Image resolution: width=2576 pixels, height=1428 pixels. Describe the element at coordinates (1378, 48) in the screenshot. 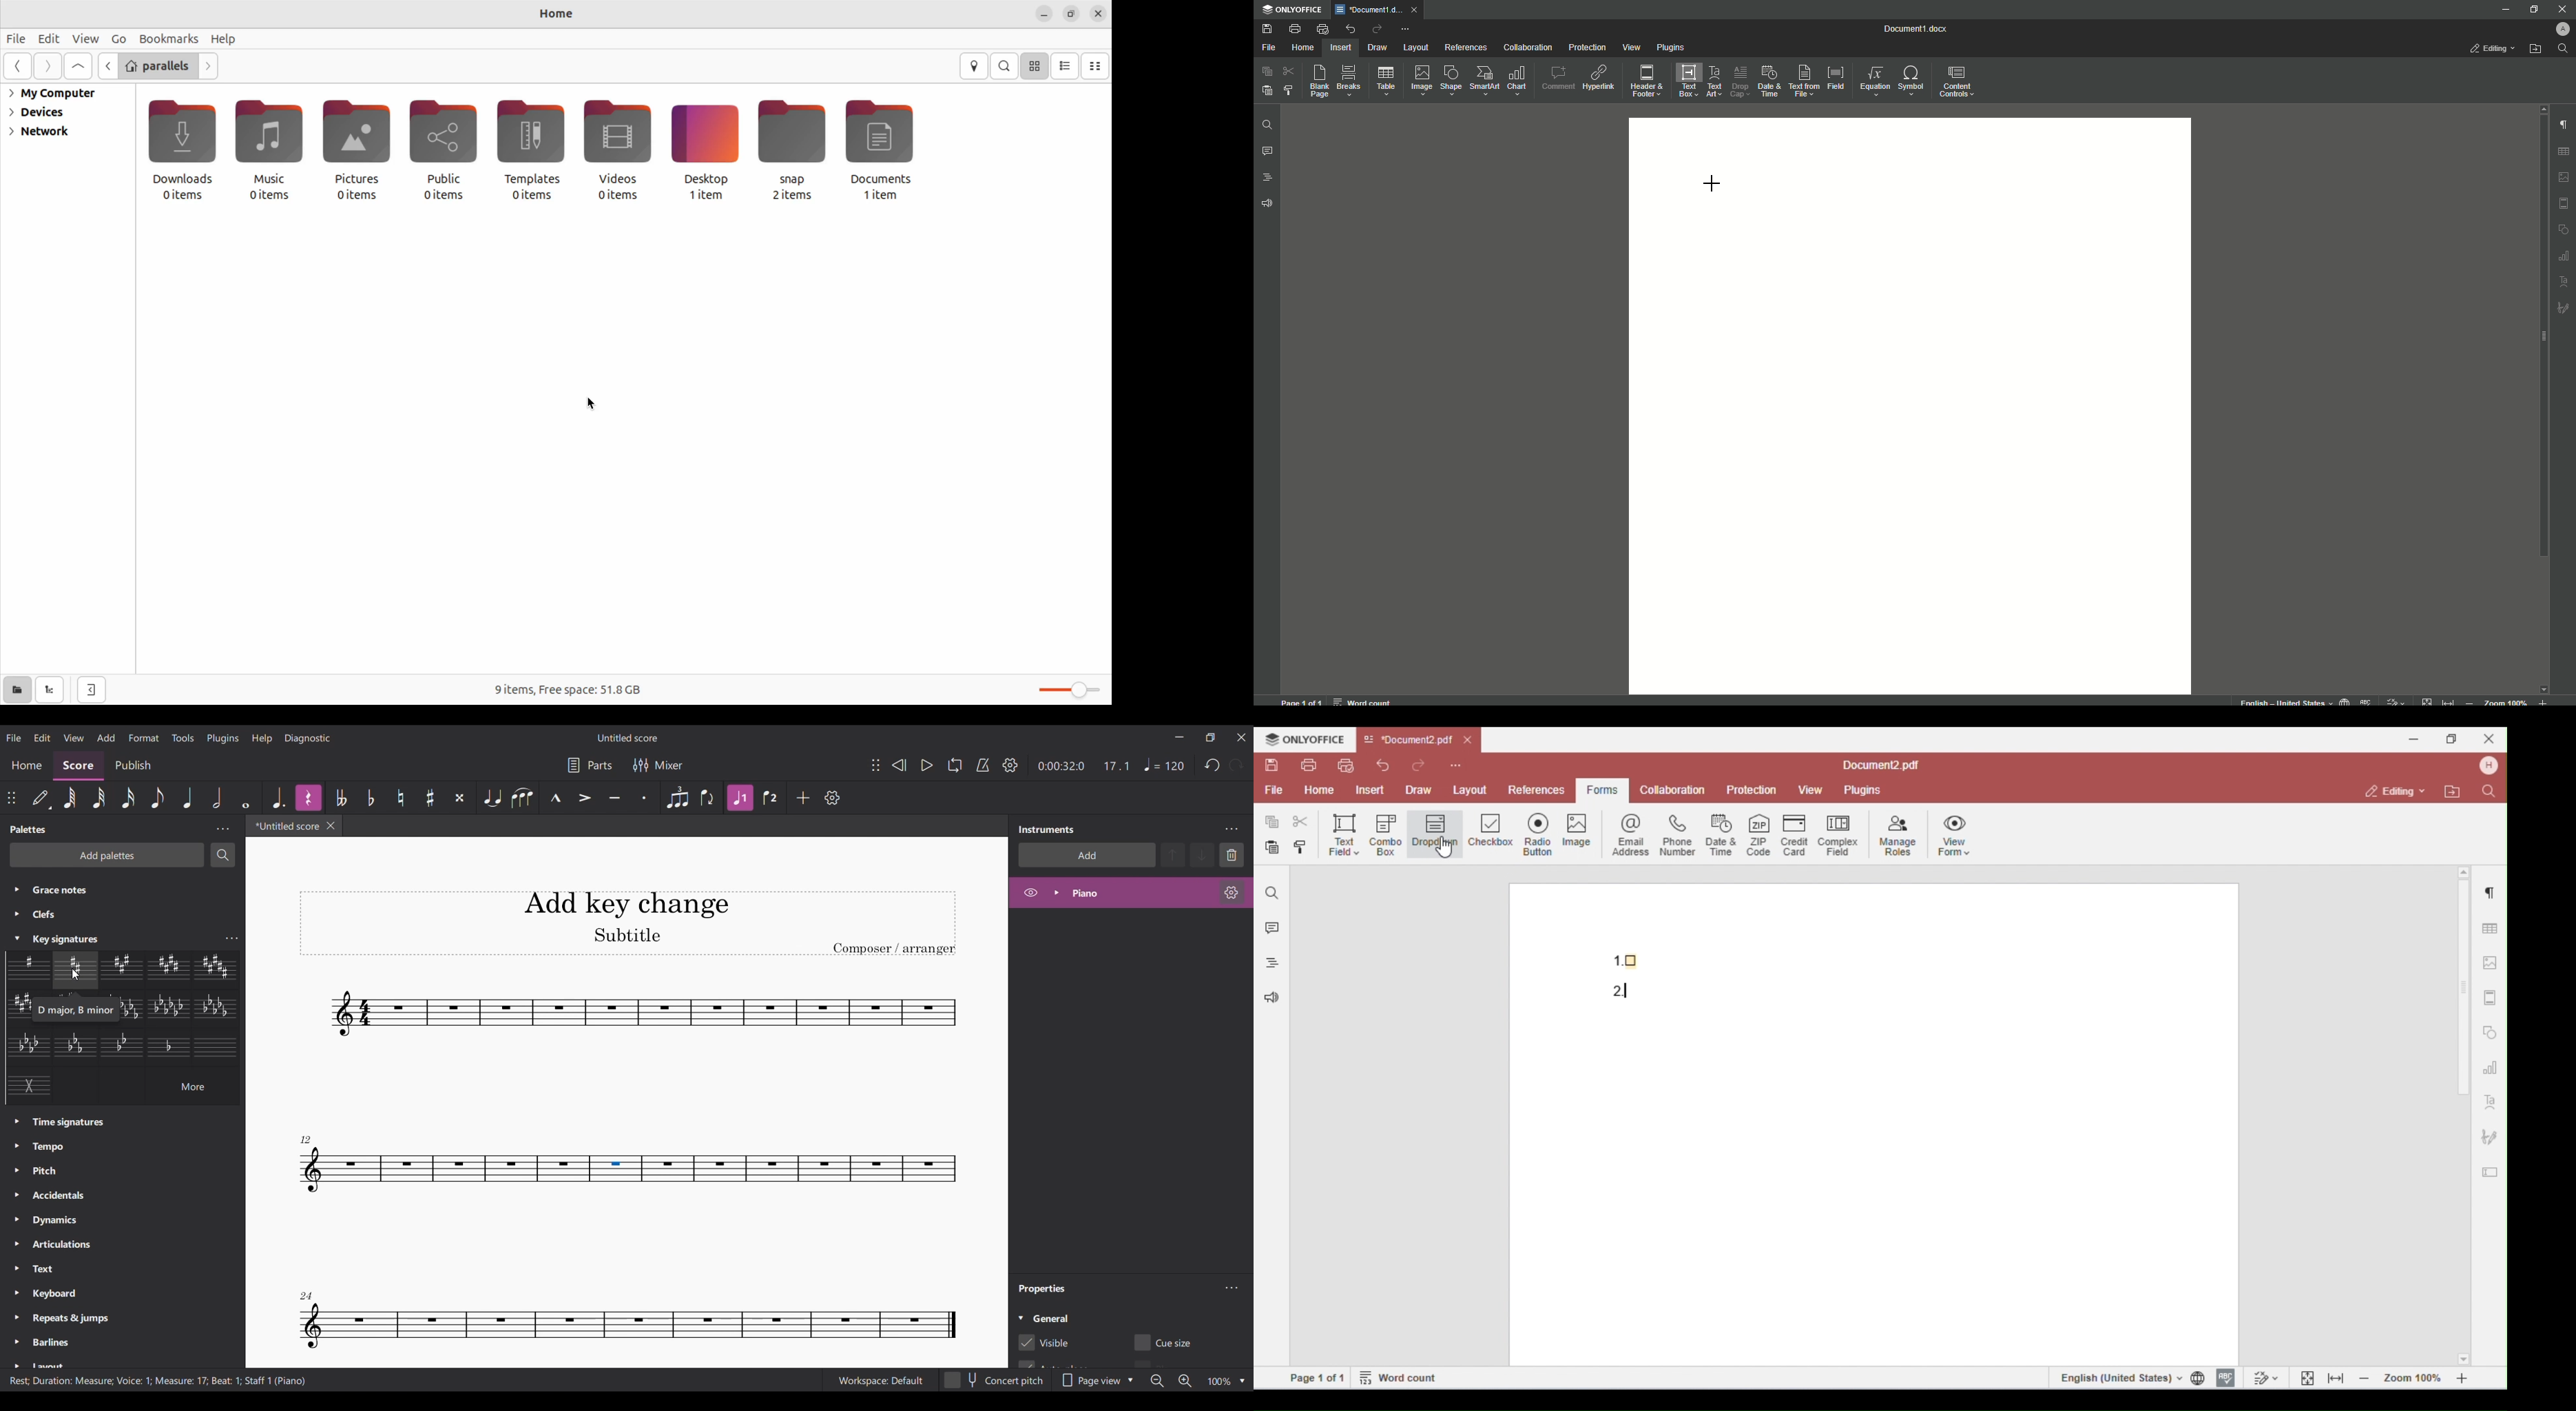

I see `Draw` at that location.